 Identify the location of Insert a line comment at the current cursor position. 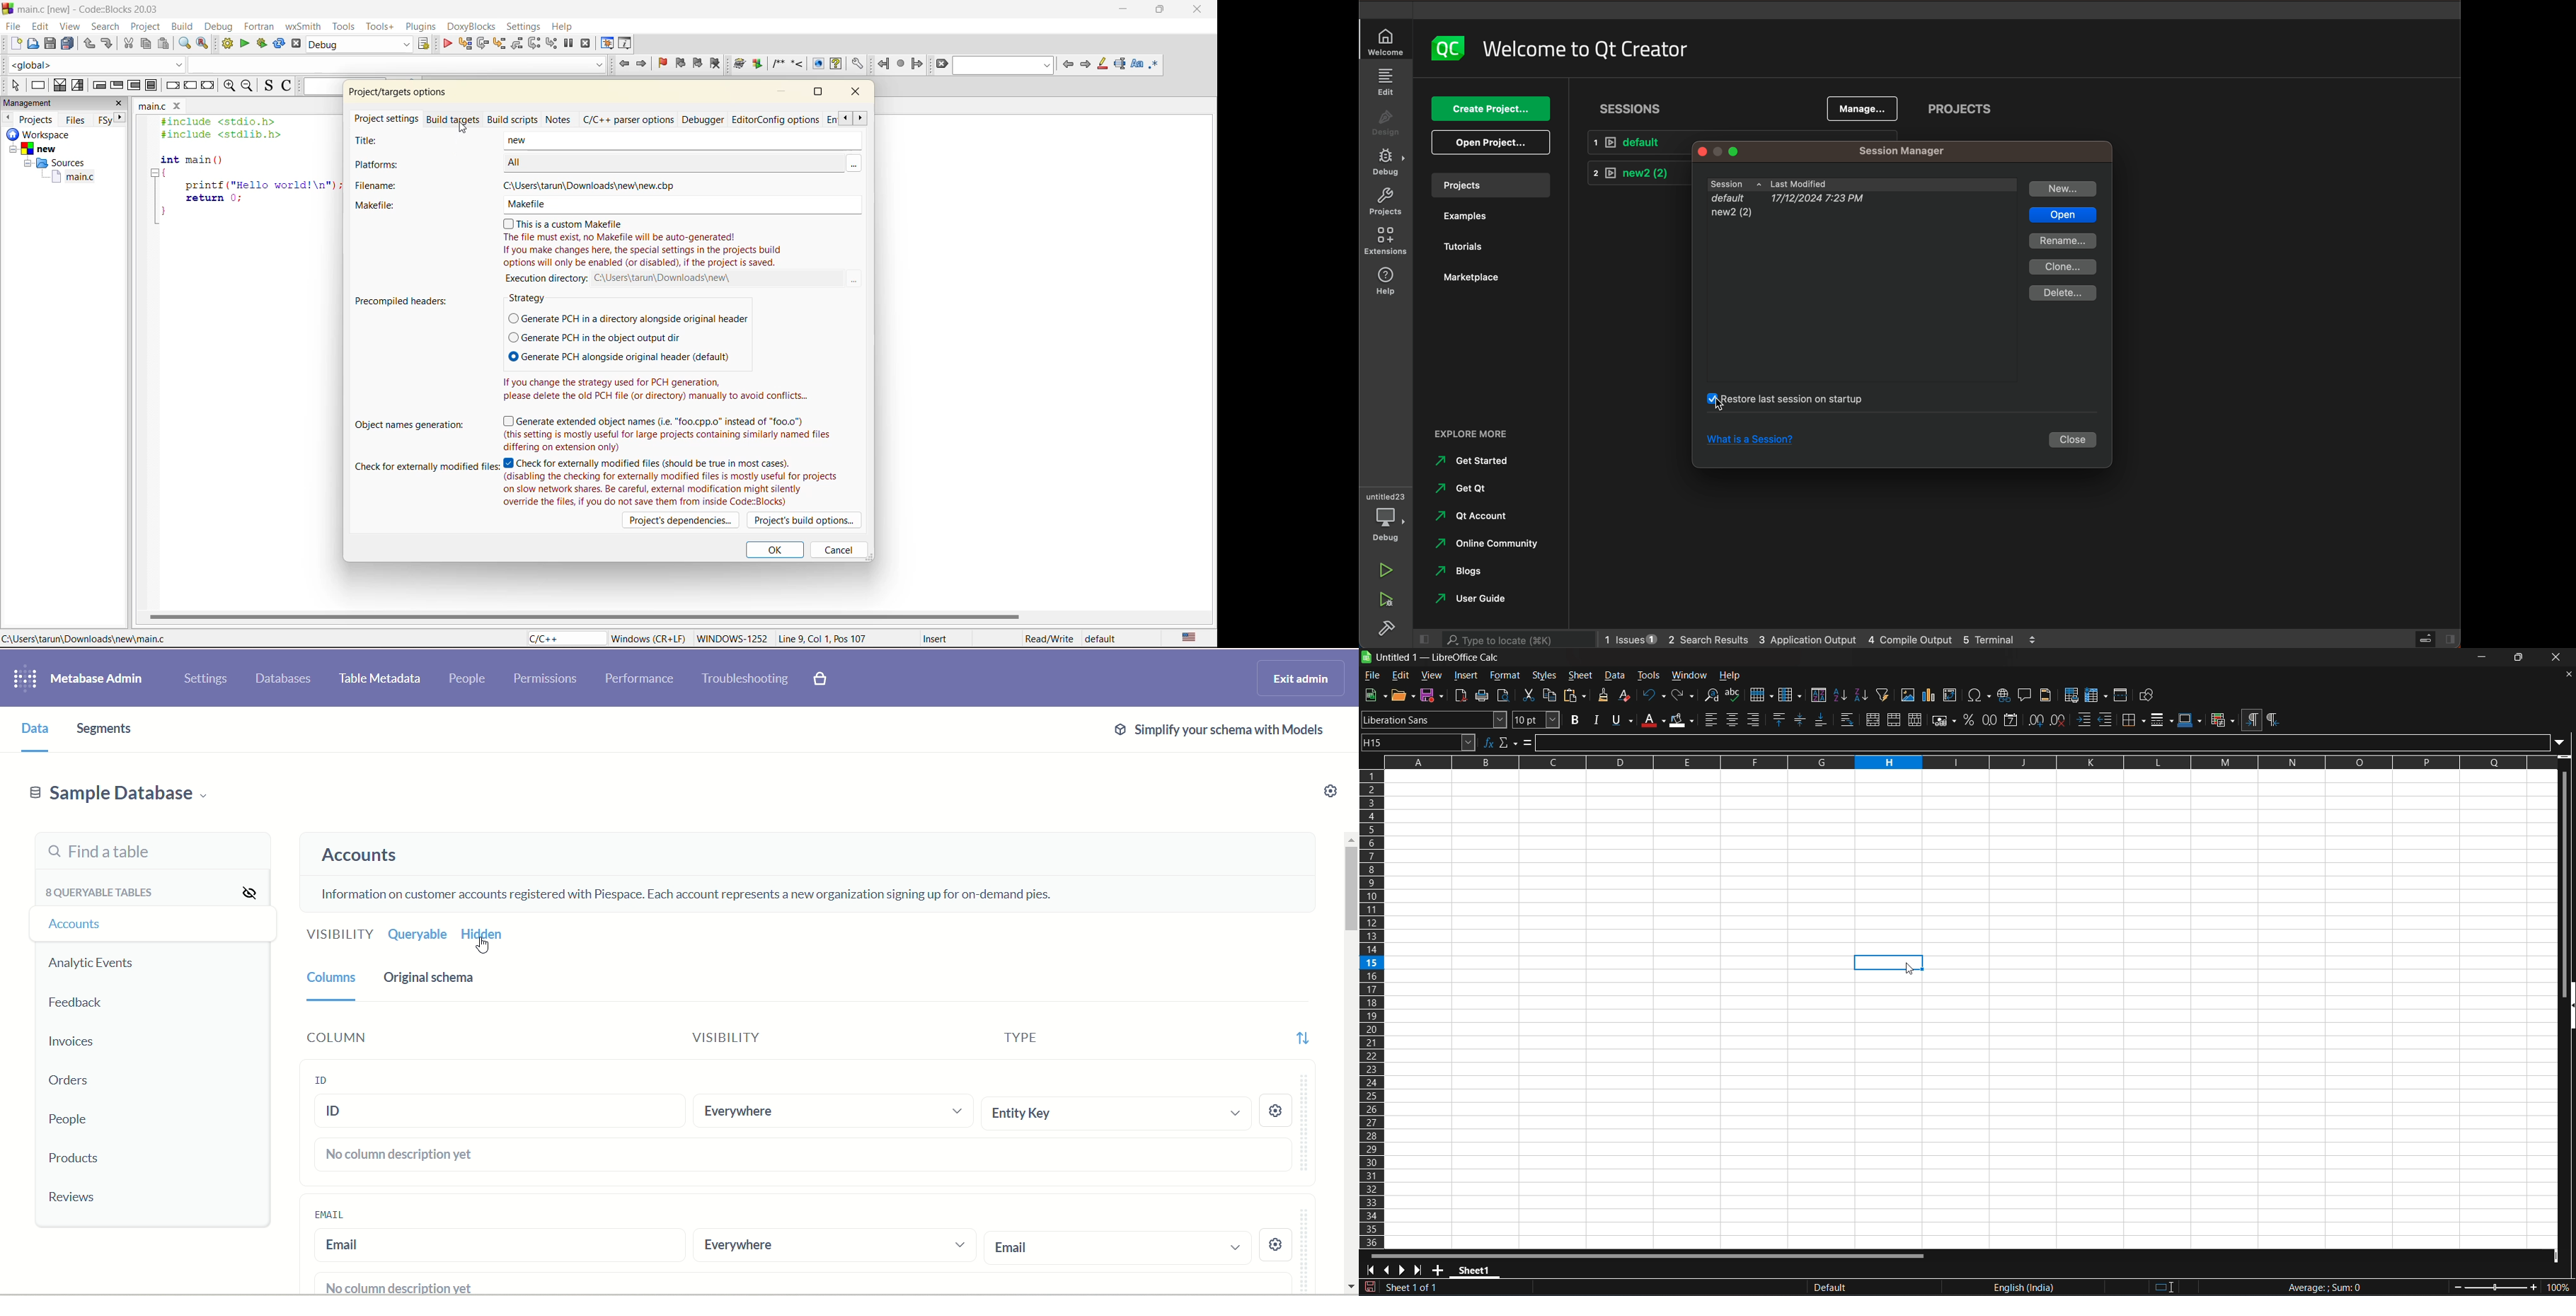
(797, 63).